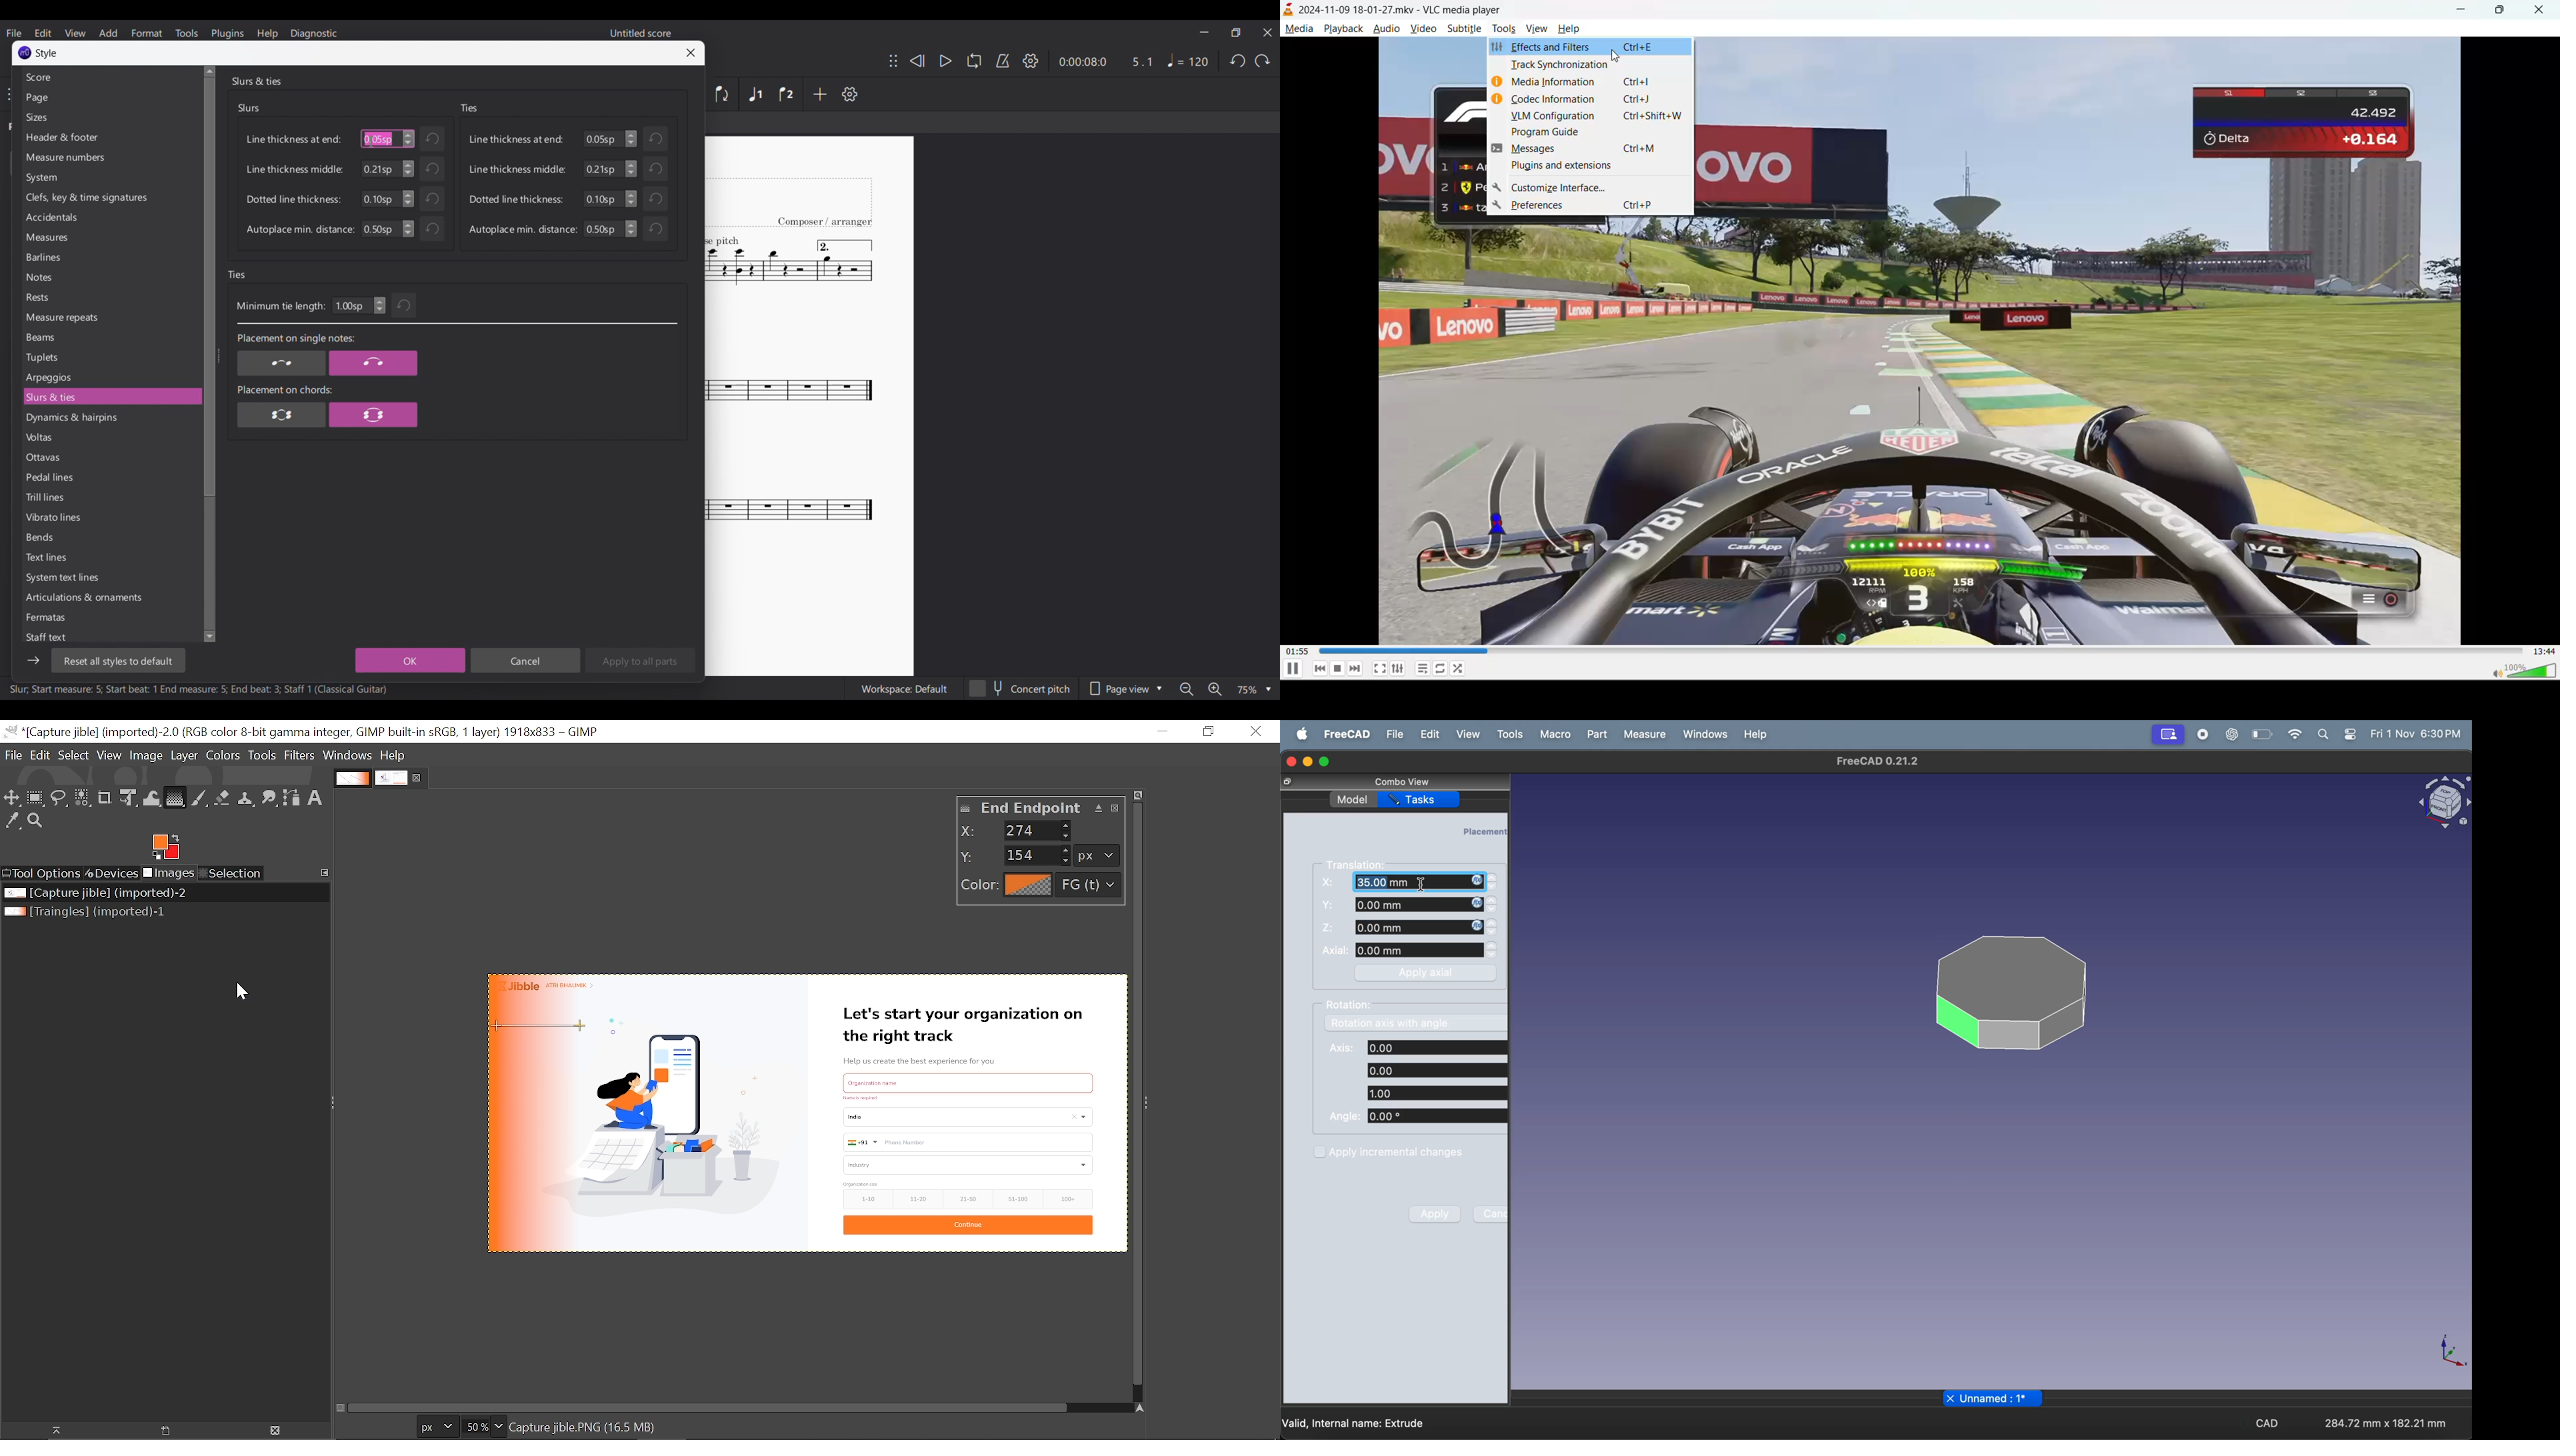 This screenshot has width=2576, height=1456. What do you see at coordinates (351, 305) in the screenshot?
I see `Input minimum tie length` at bounding box center [351, 305].